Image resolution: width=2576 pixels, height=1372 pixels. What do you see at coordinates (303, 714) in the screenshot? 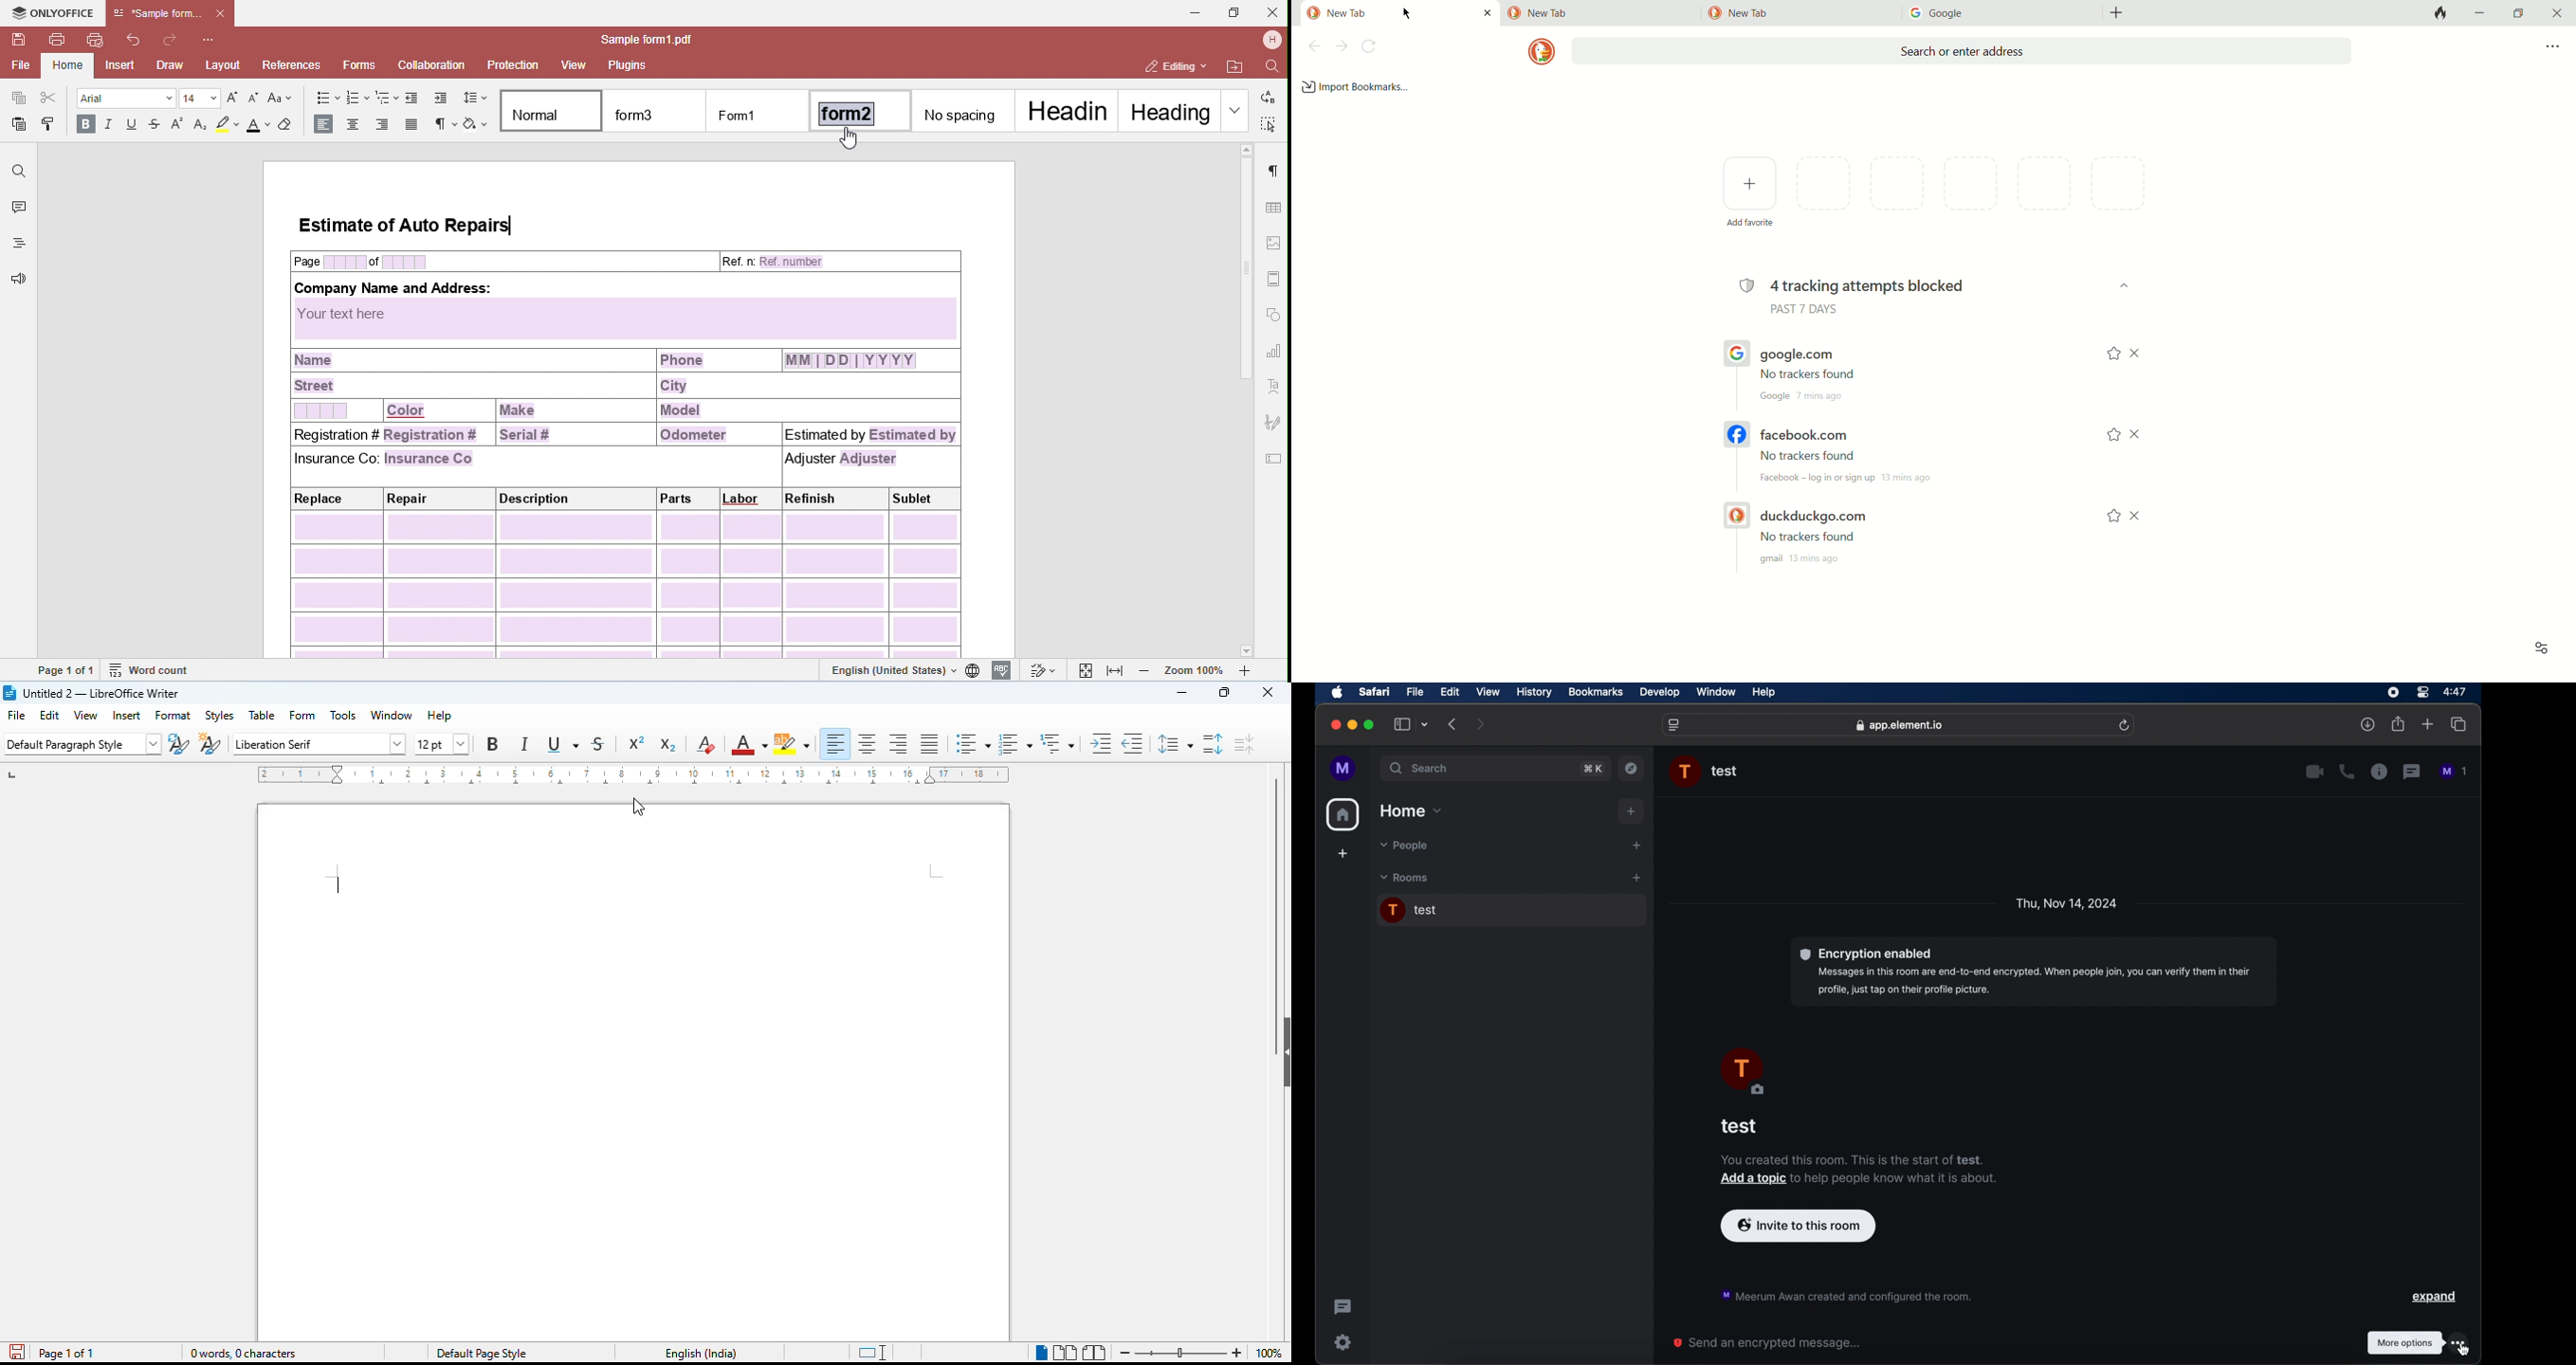
I see `form` at bounding box center [303, 714].